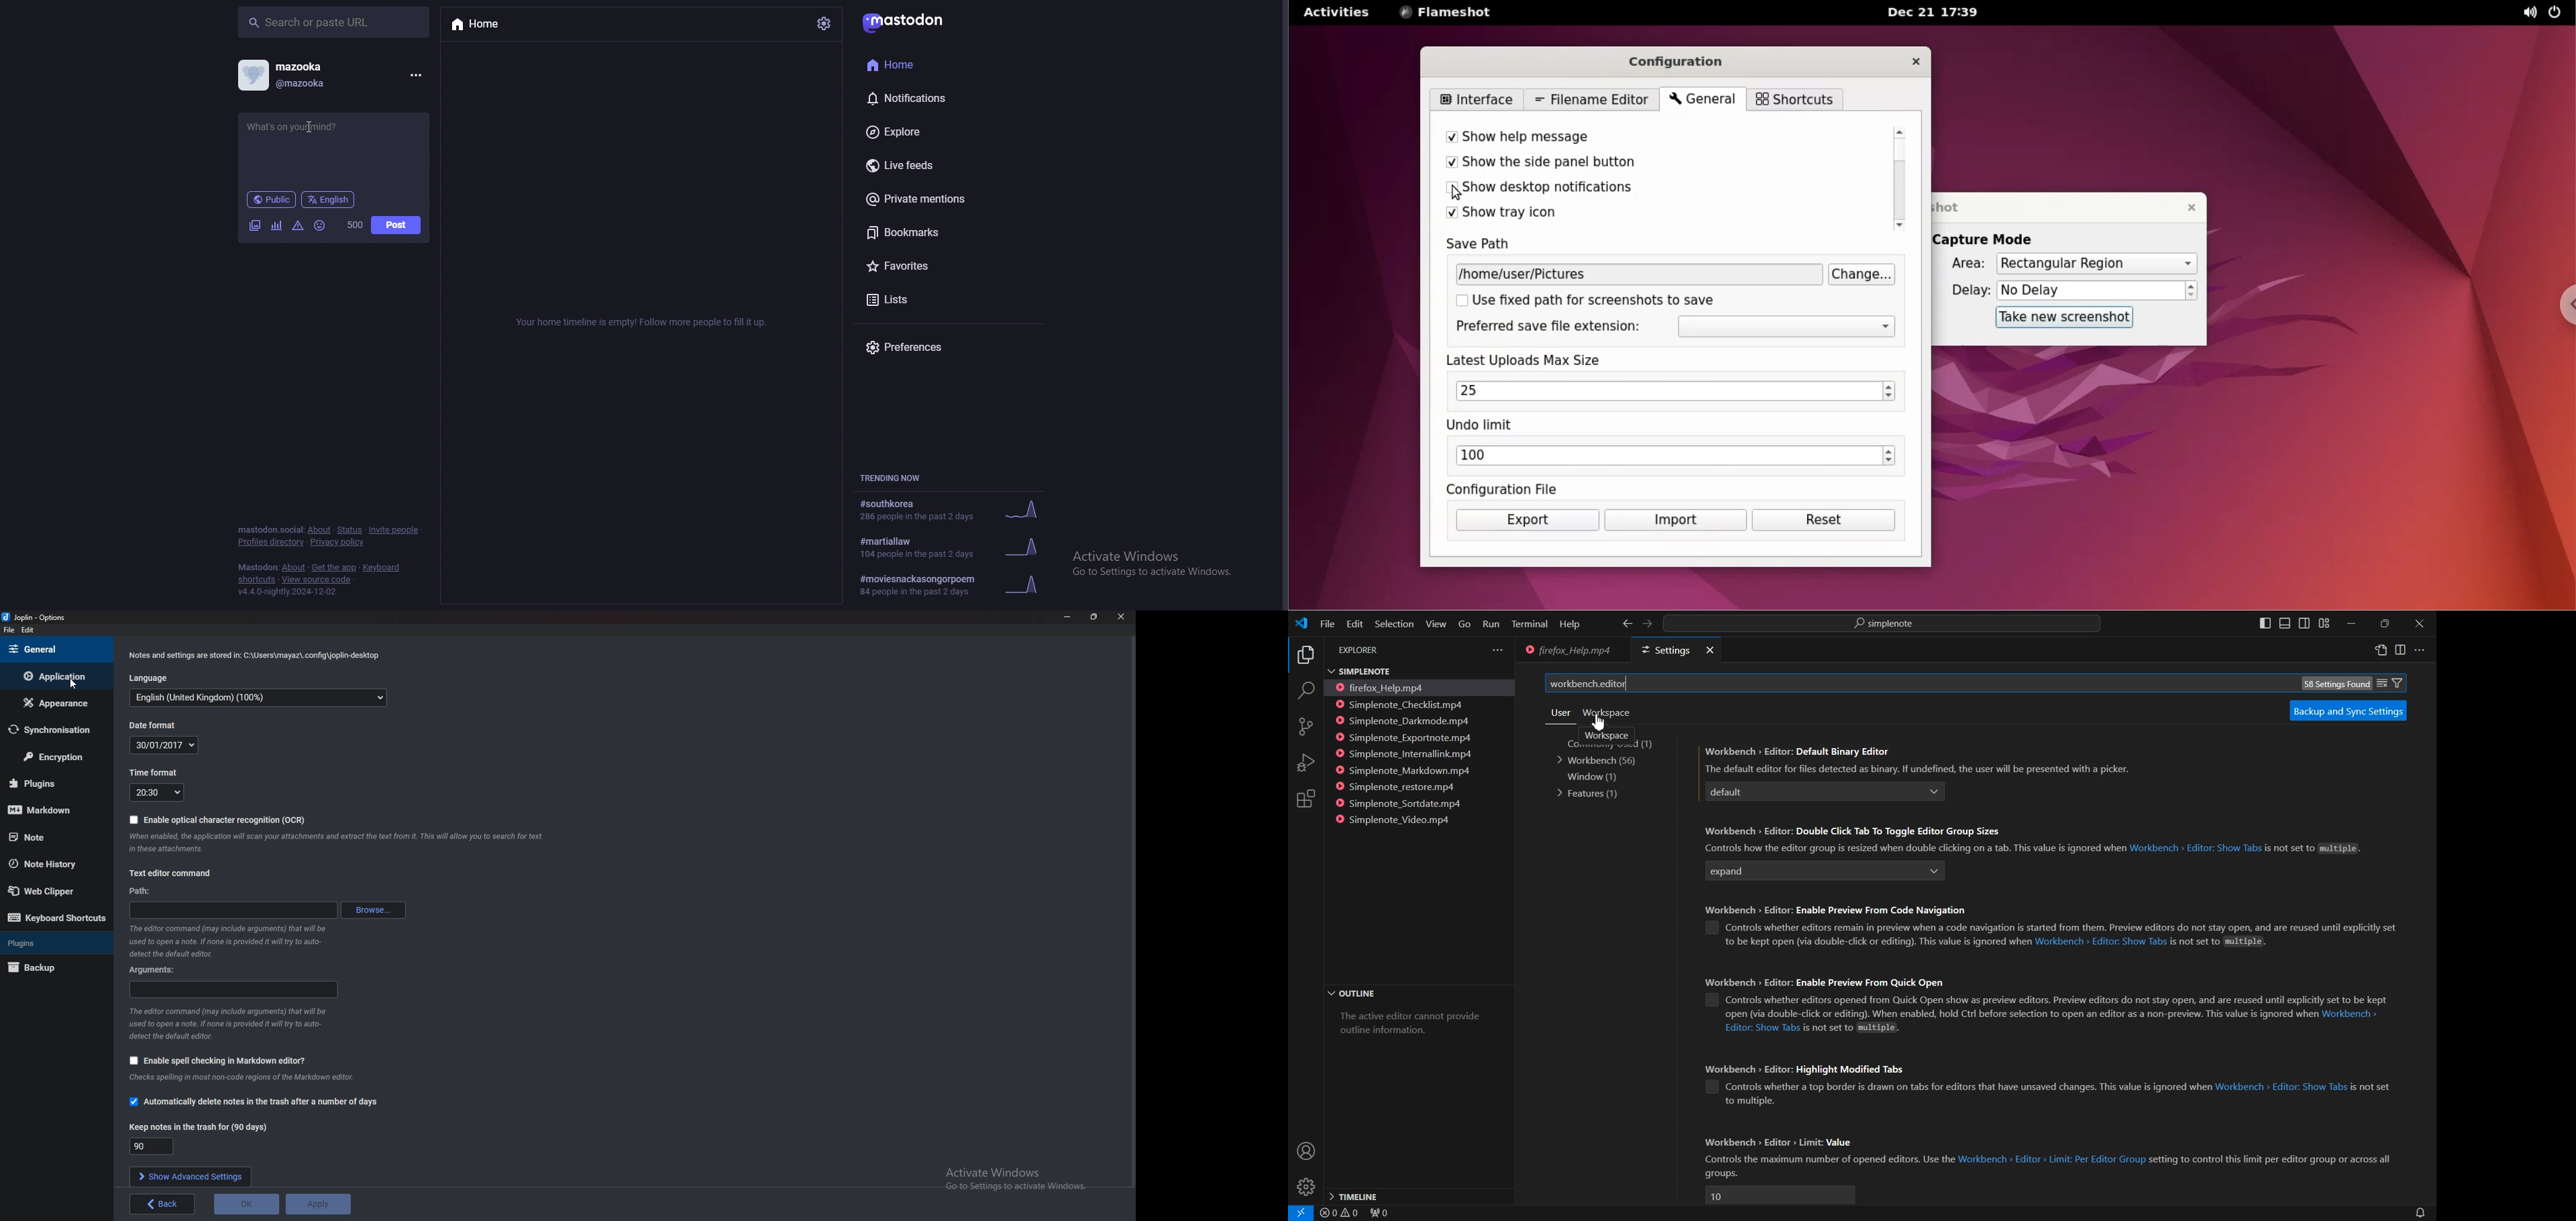 The width and height of the screenshot is (2576, 1232). I want to click on Web Clipper, so click(54, 891).